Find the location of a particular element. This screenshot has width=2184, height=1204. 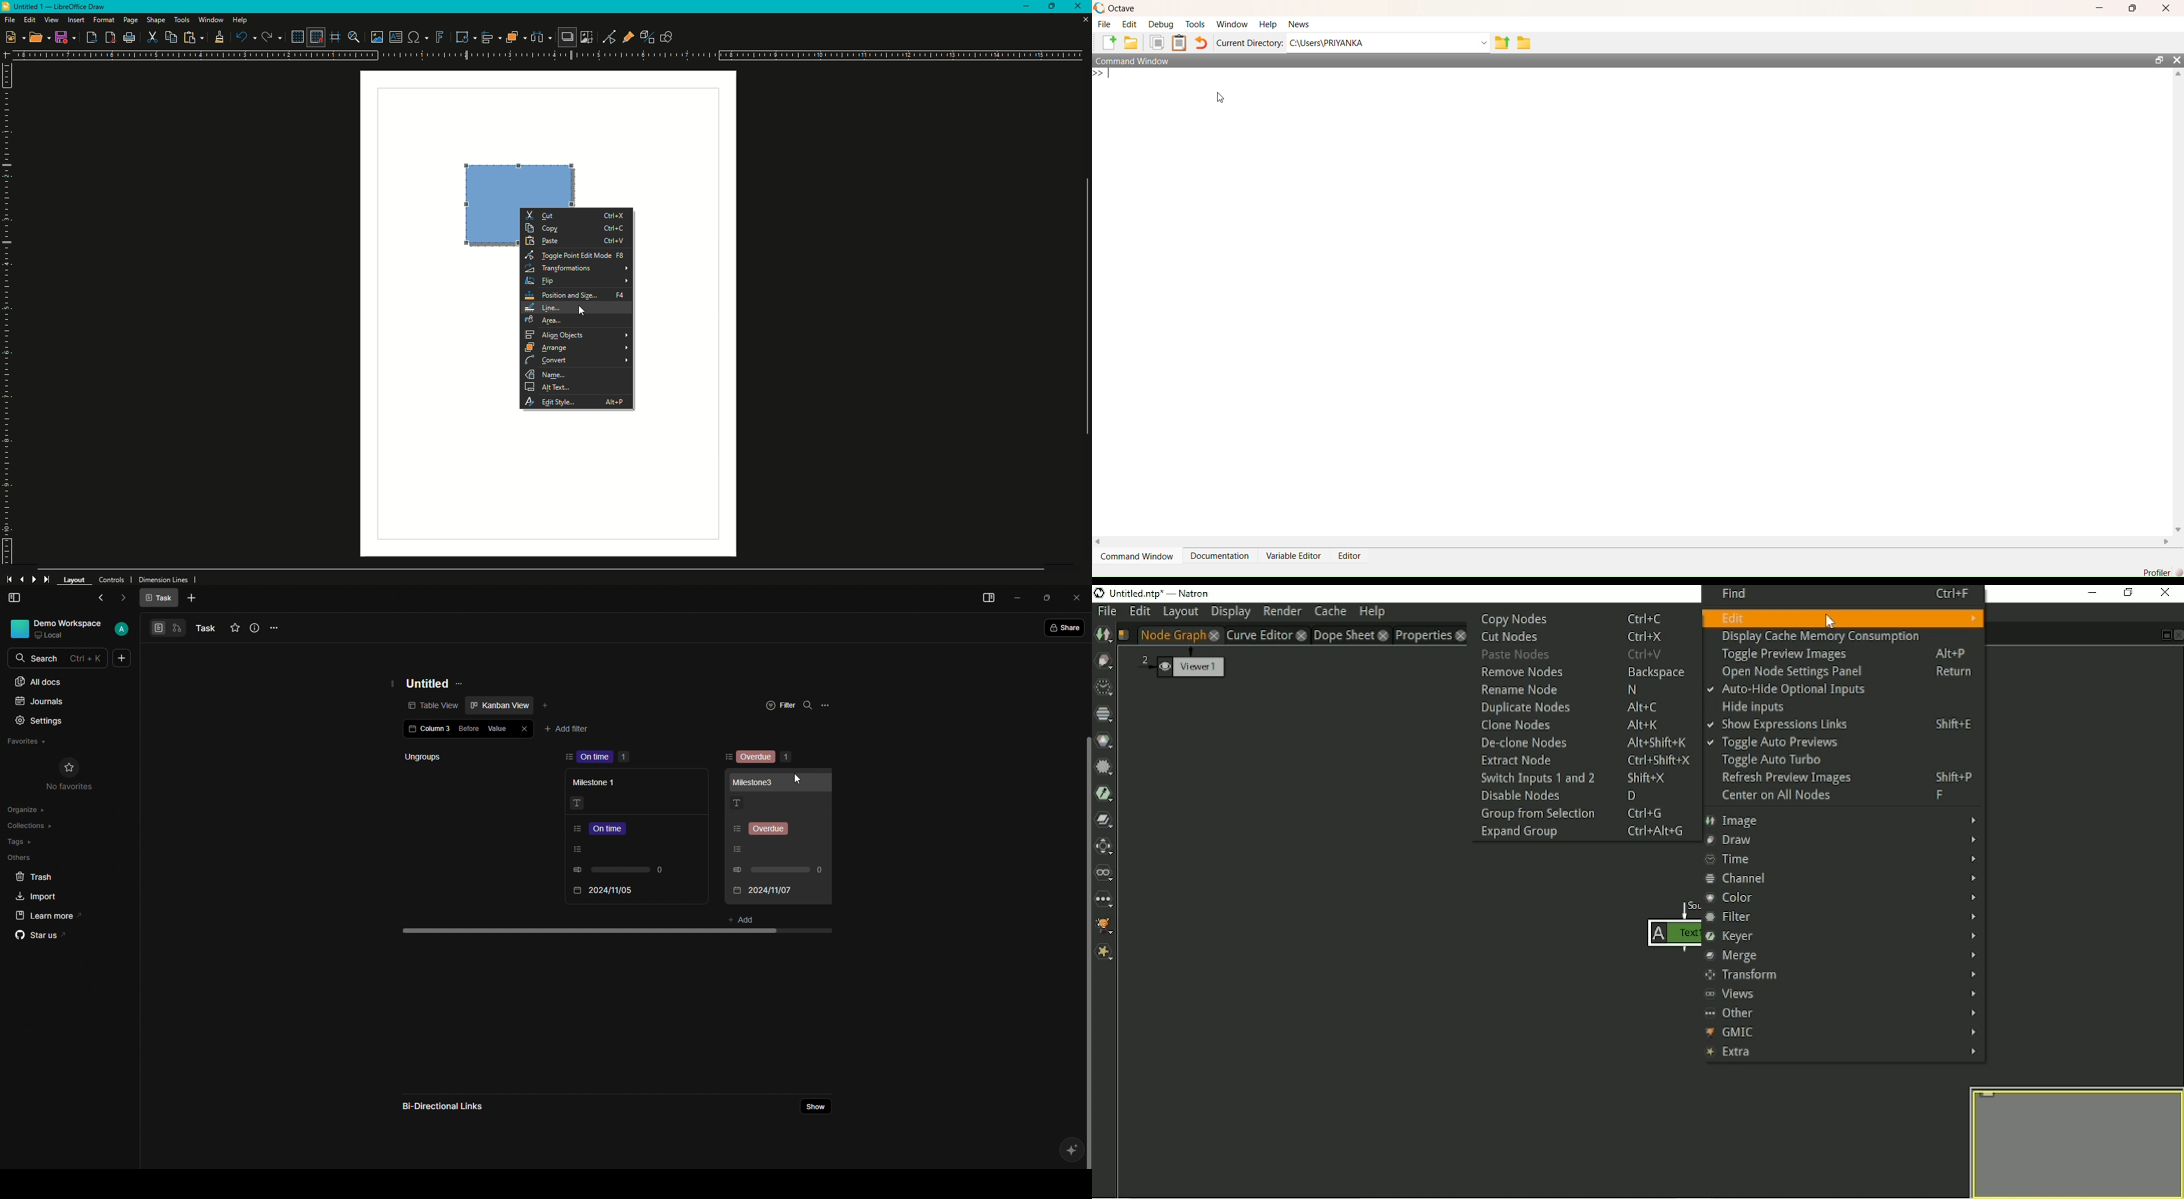

Sorting is located at coordinates (727, 757).